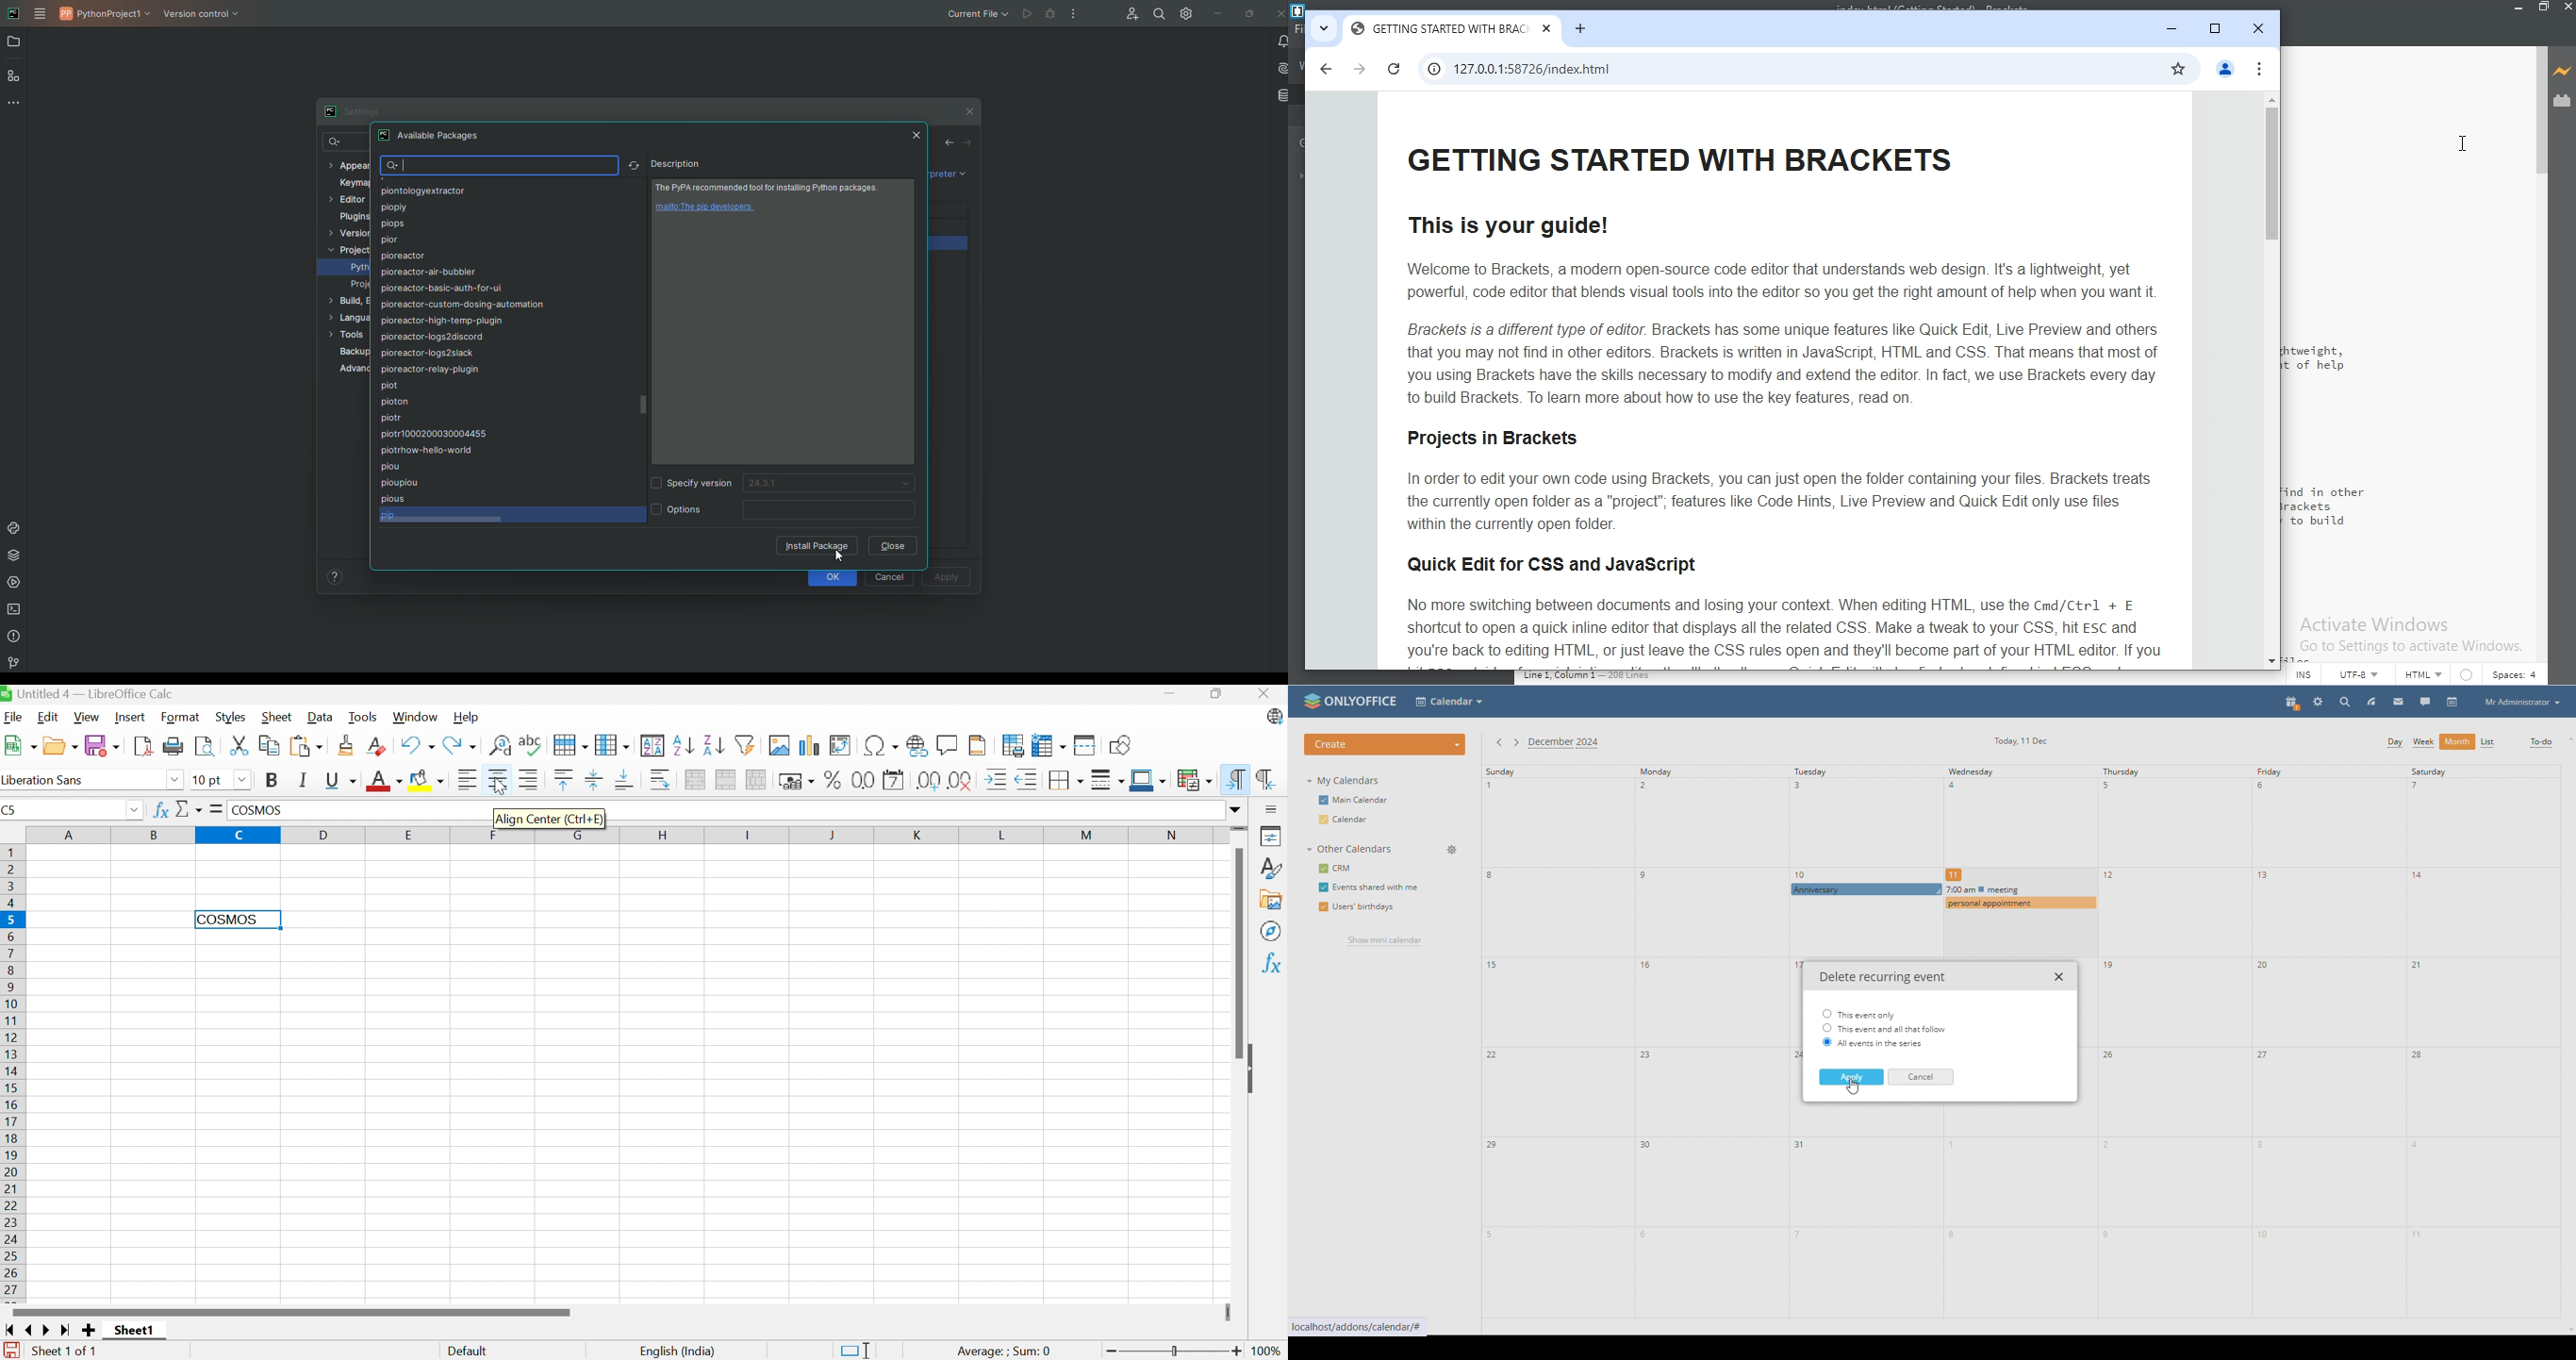  I want to click on Minimize, so click(1176, 693).